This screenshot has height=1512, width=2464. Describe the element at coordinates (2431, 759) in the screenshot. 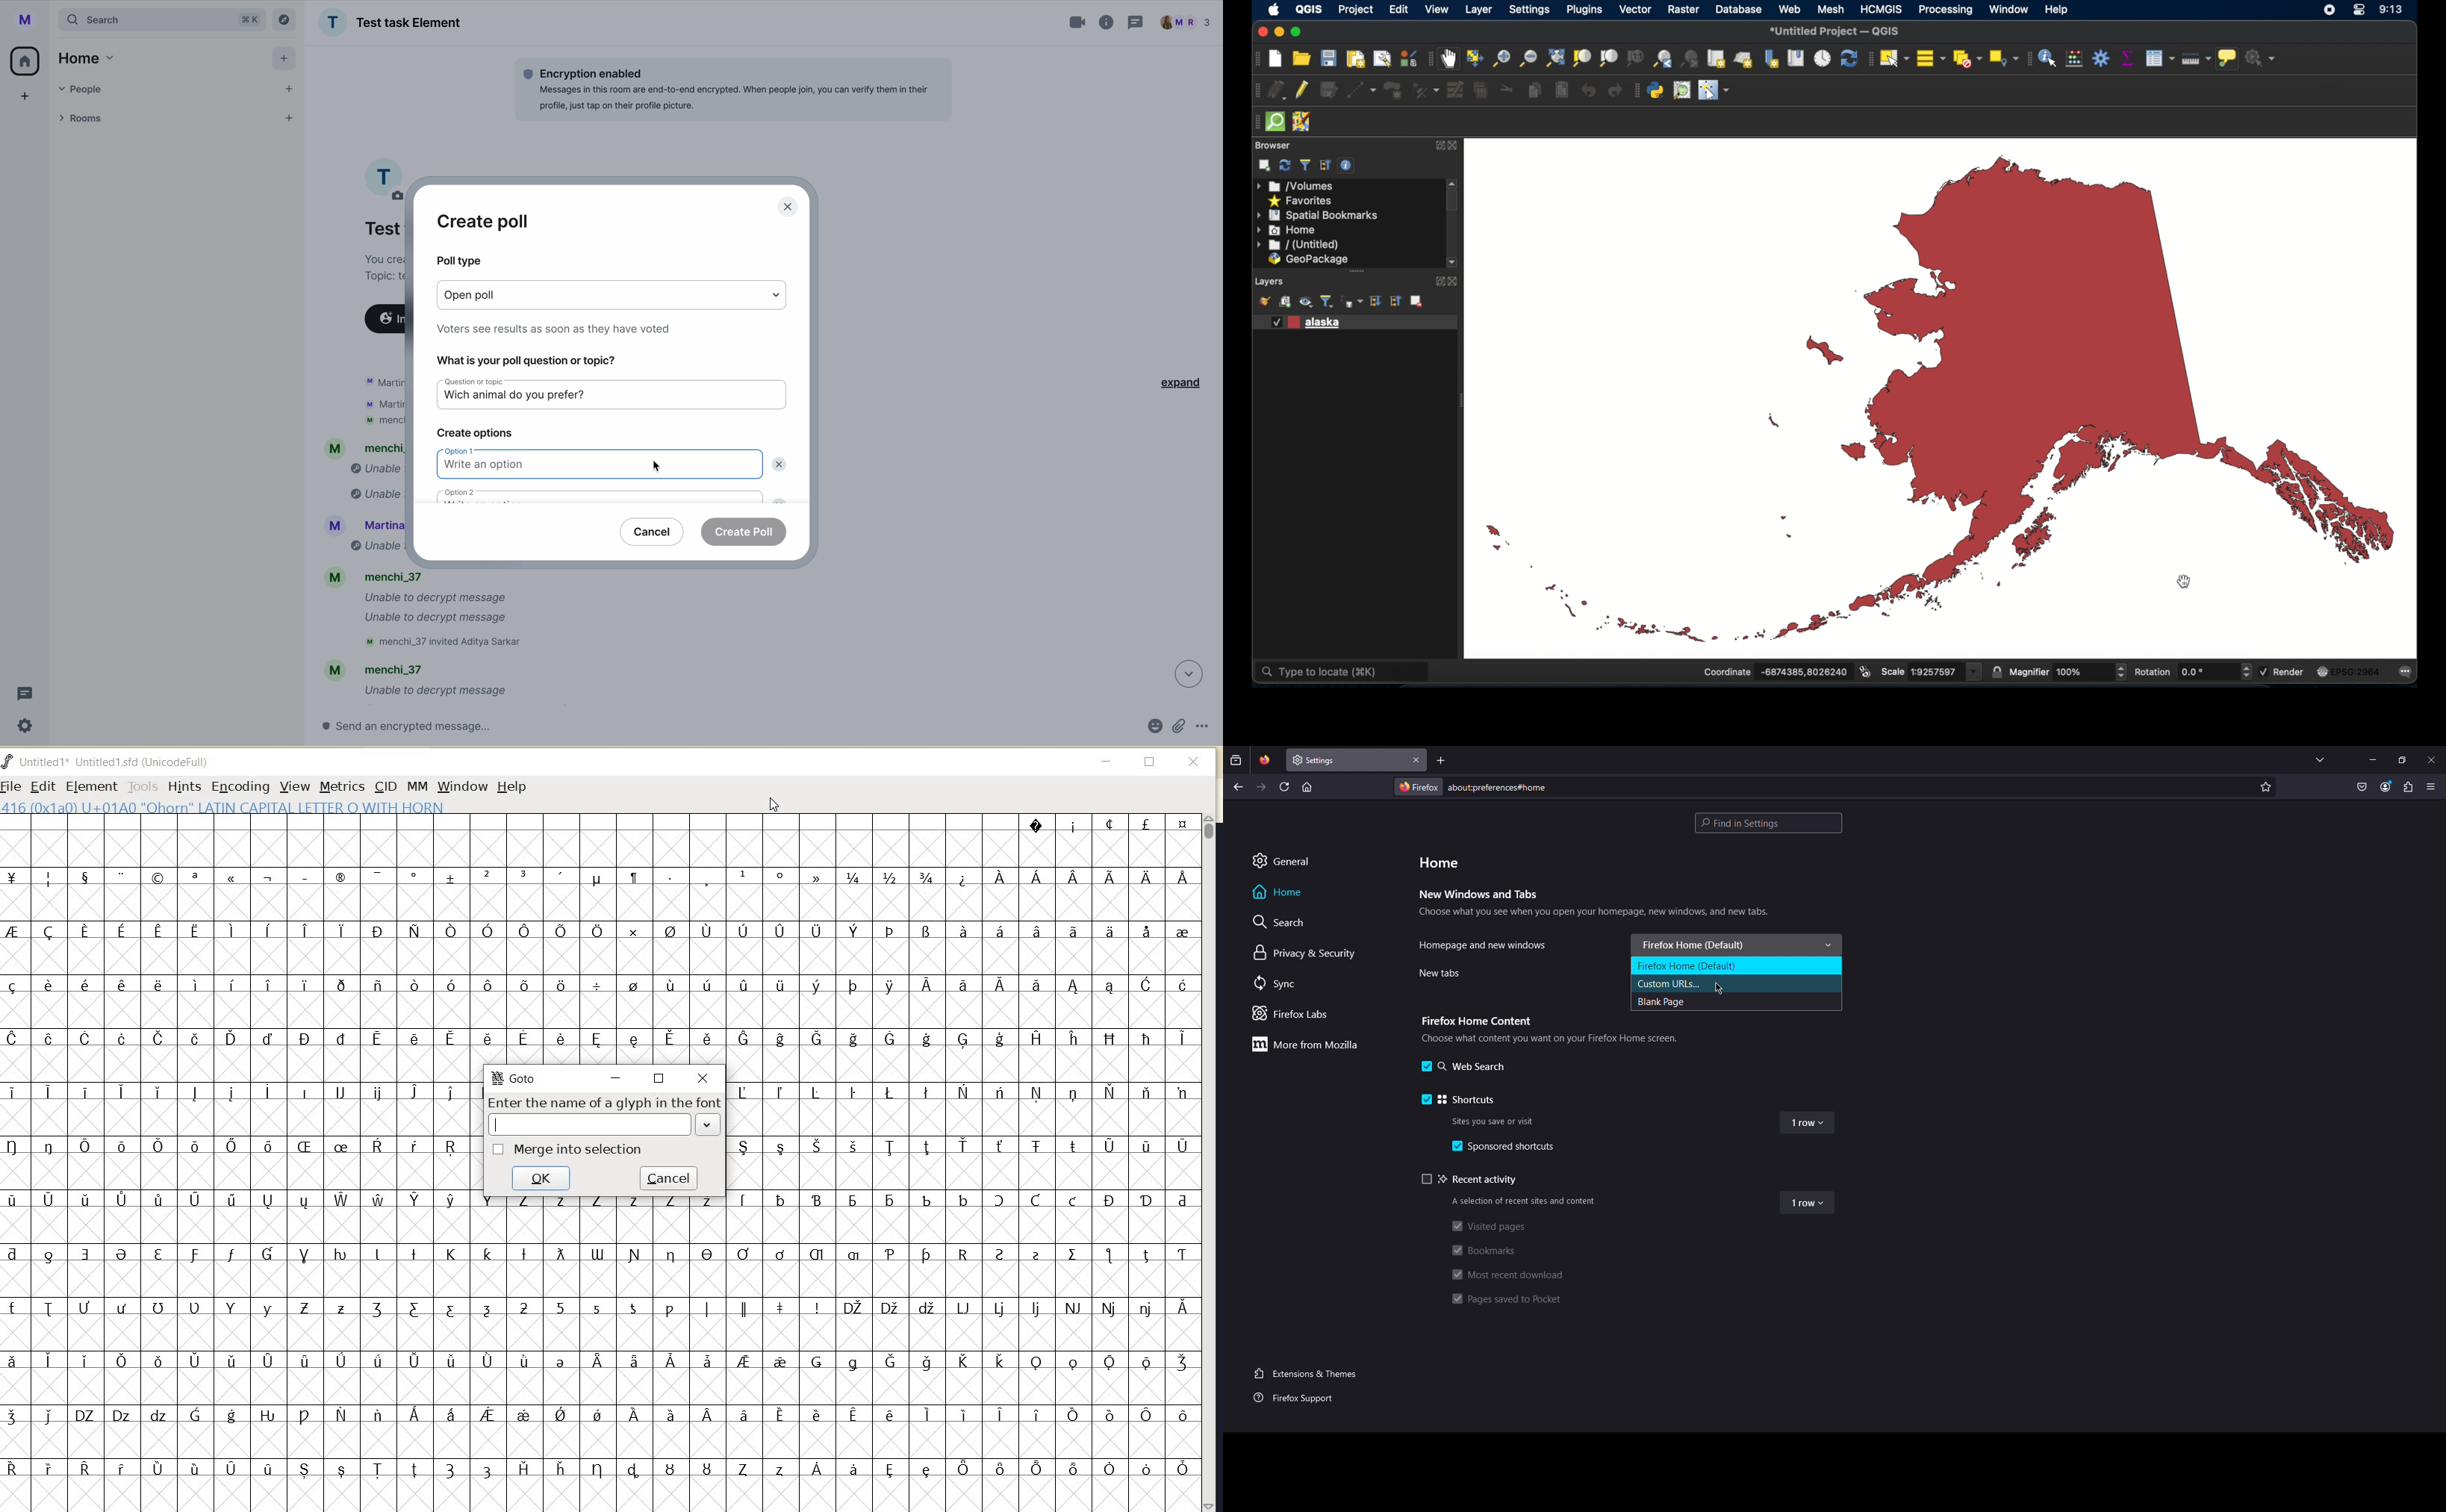

I see `Close` at that location.